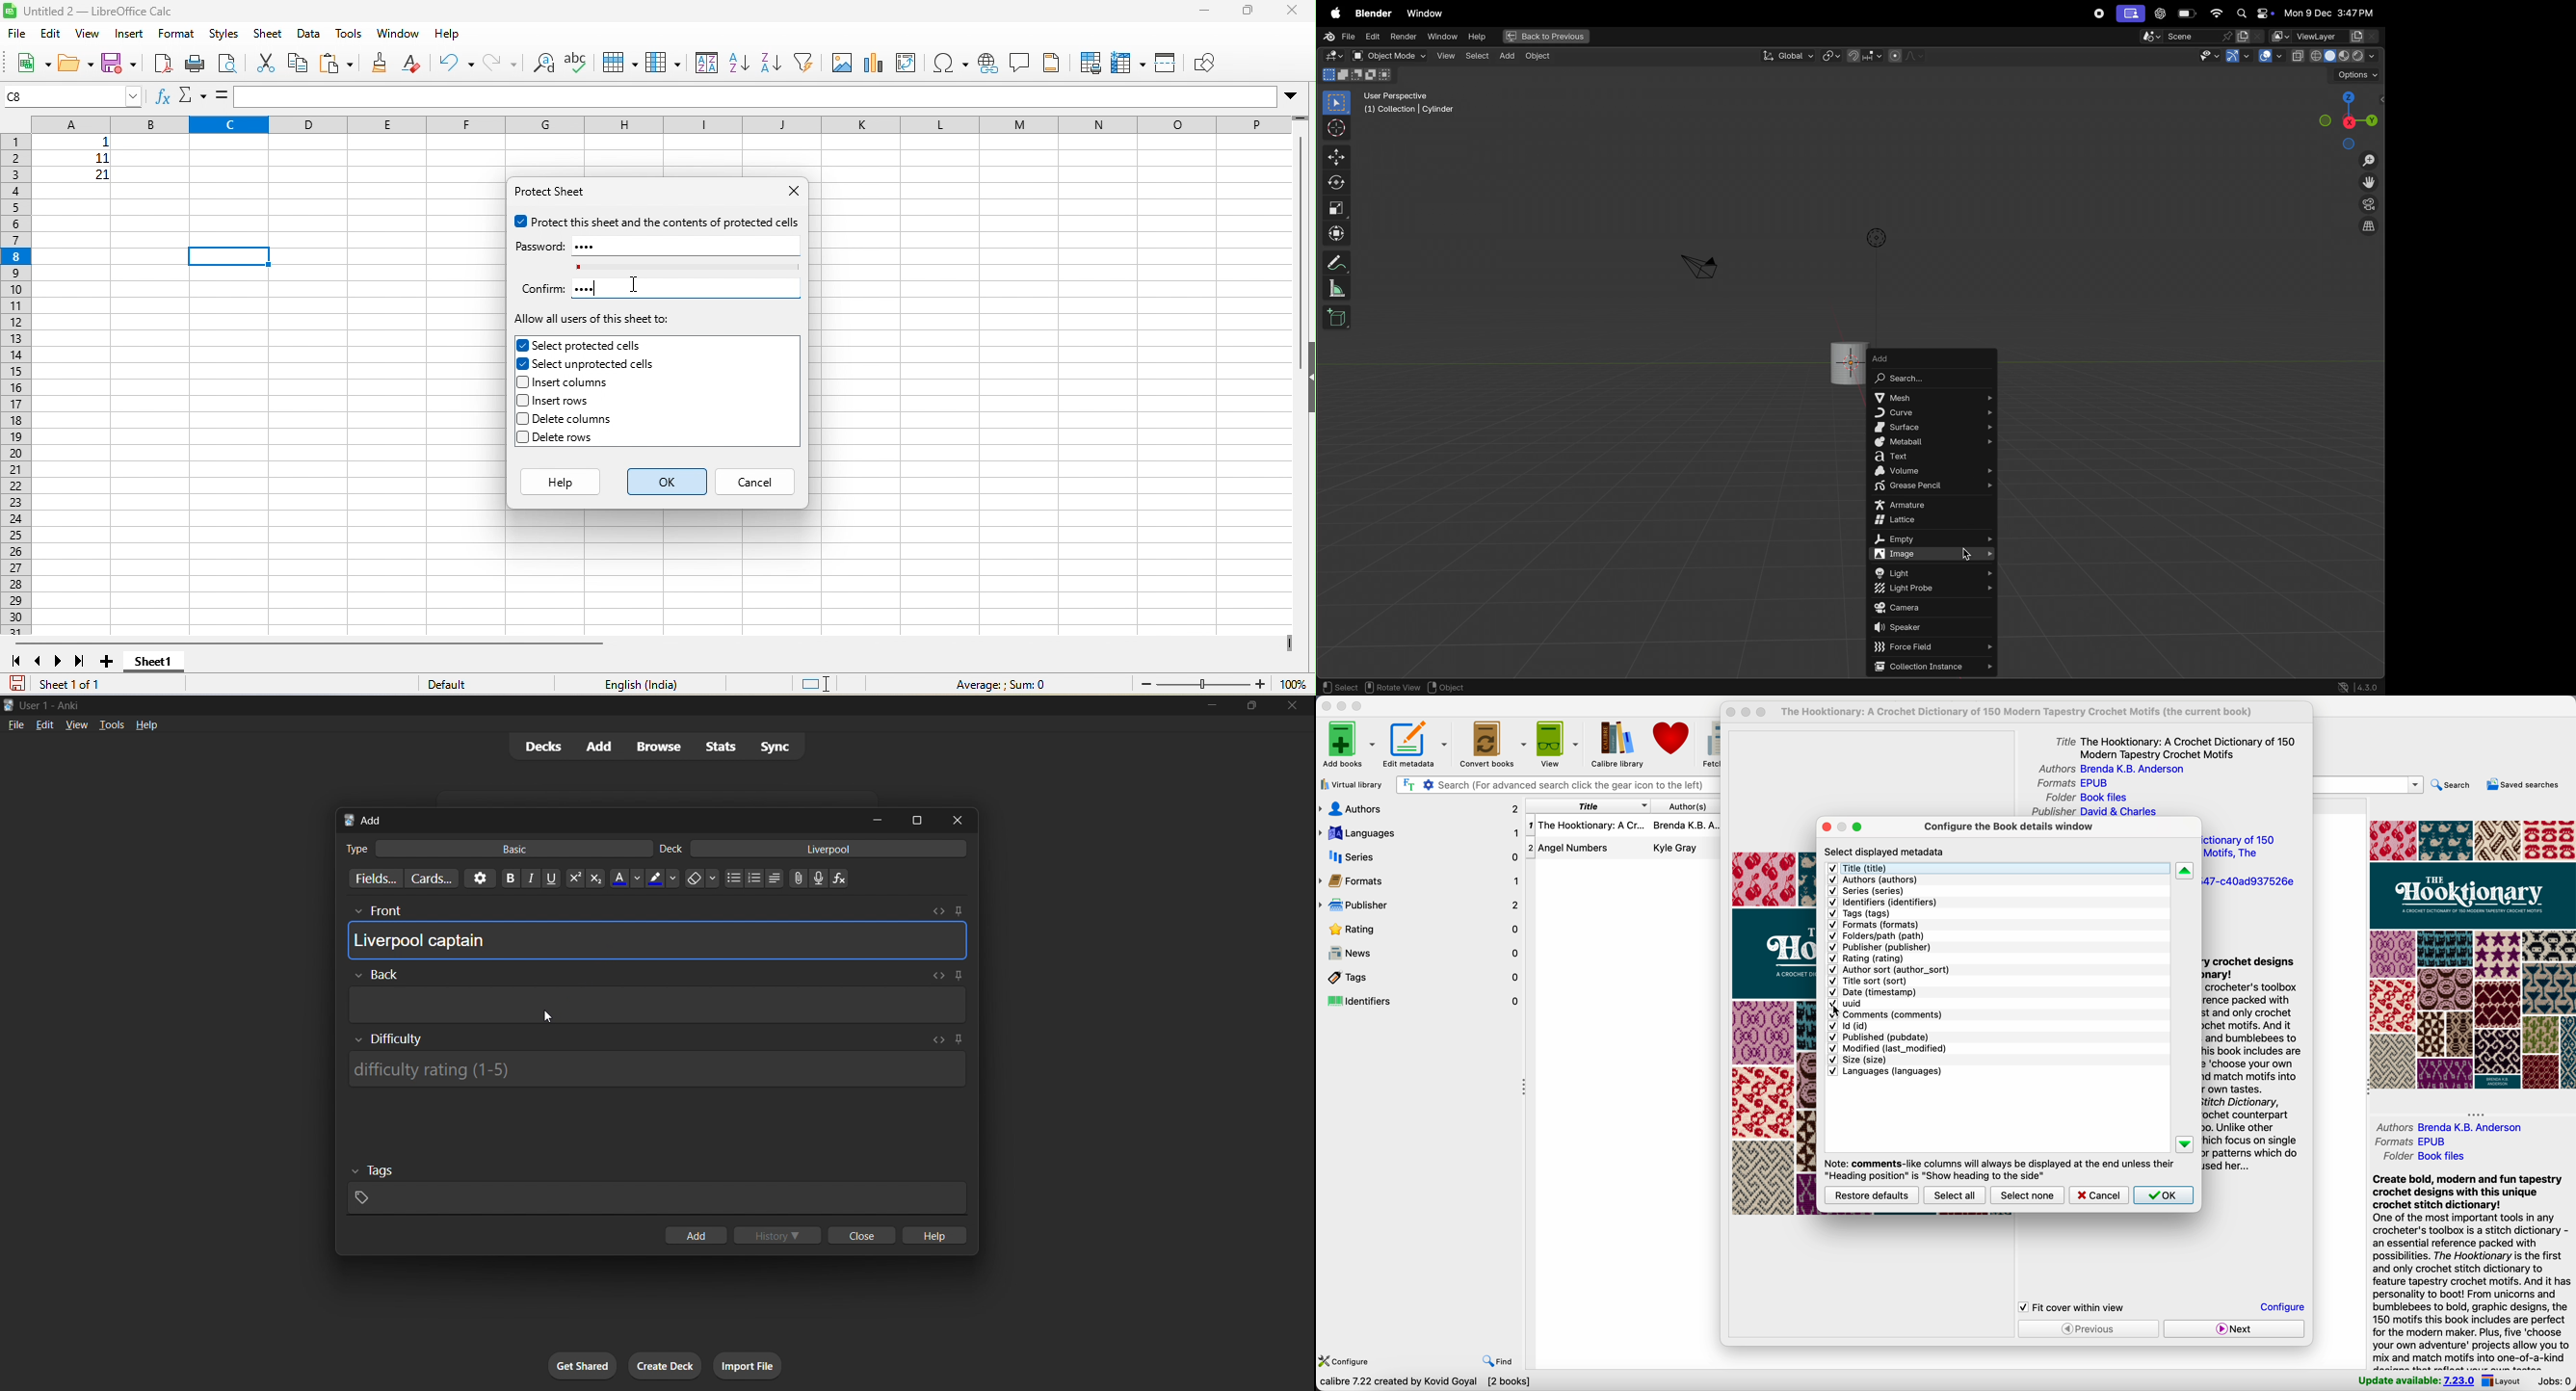  I want to click on Toggle HTML editor, so click(939, 1040).